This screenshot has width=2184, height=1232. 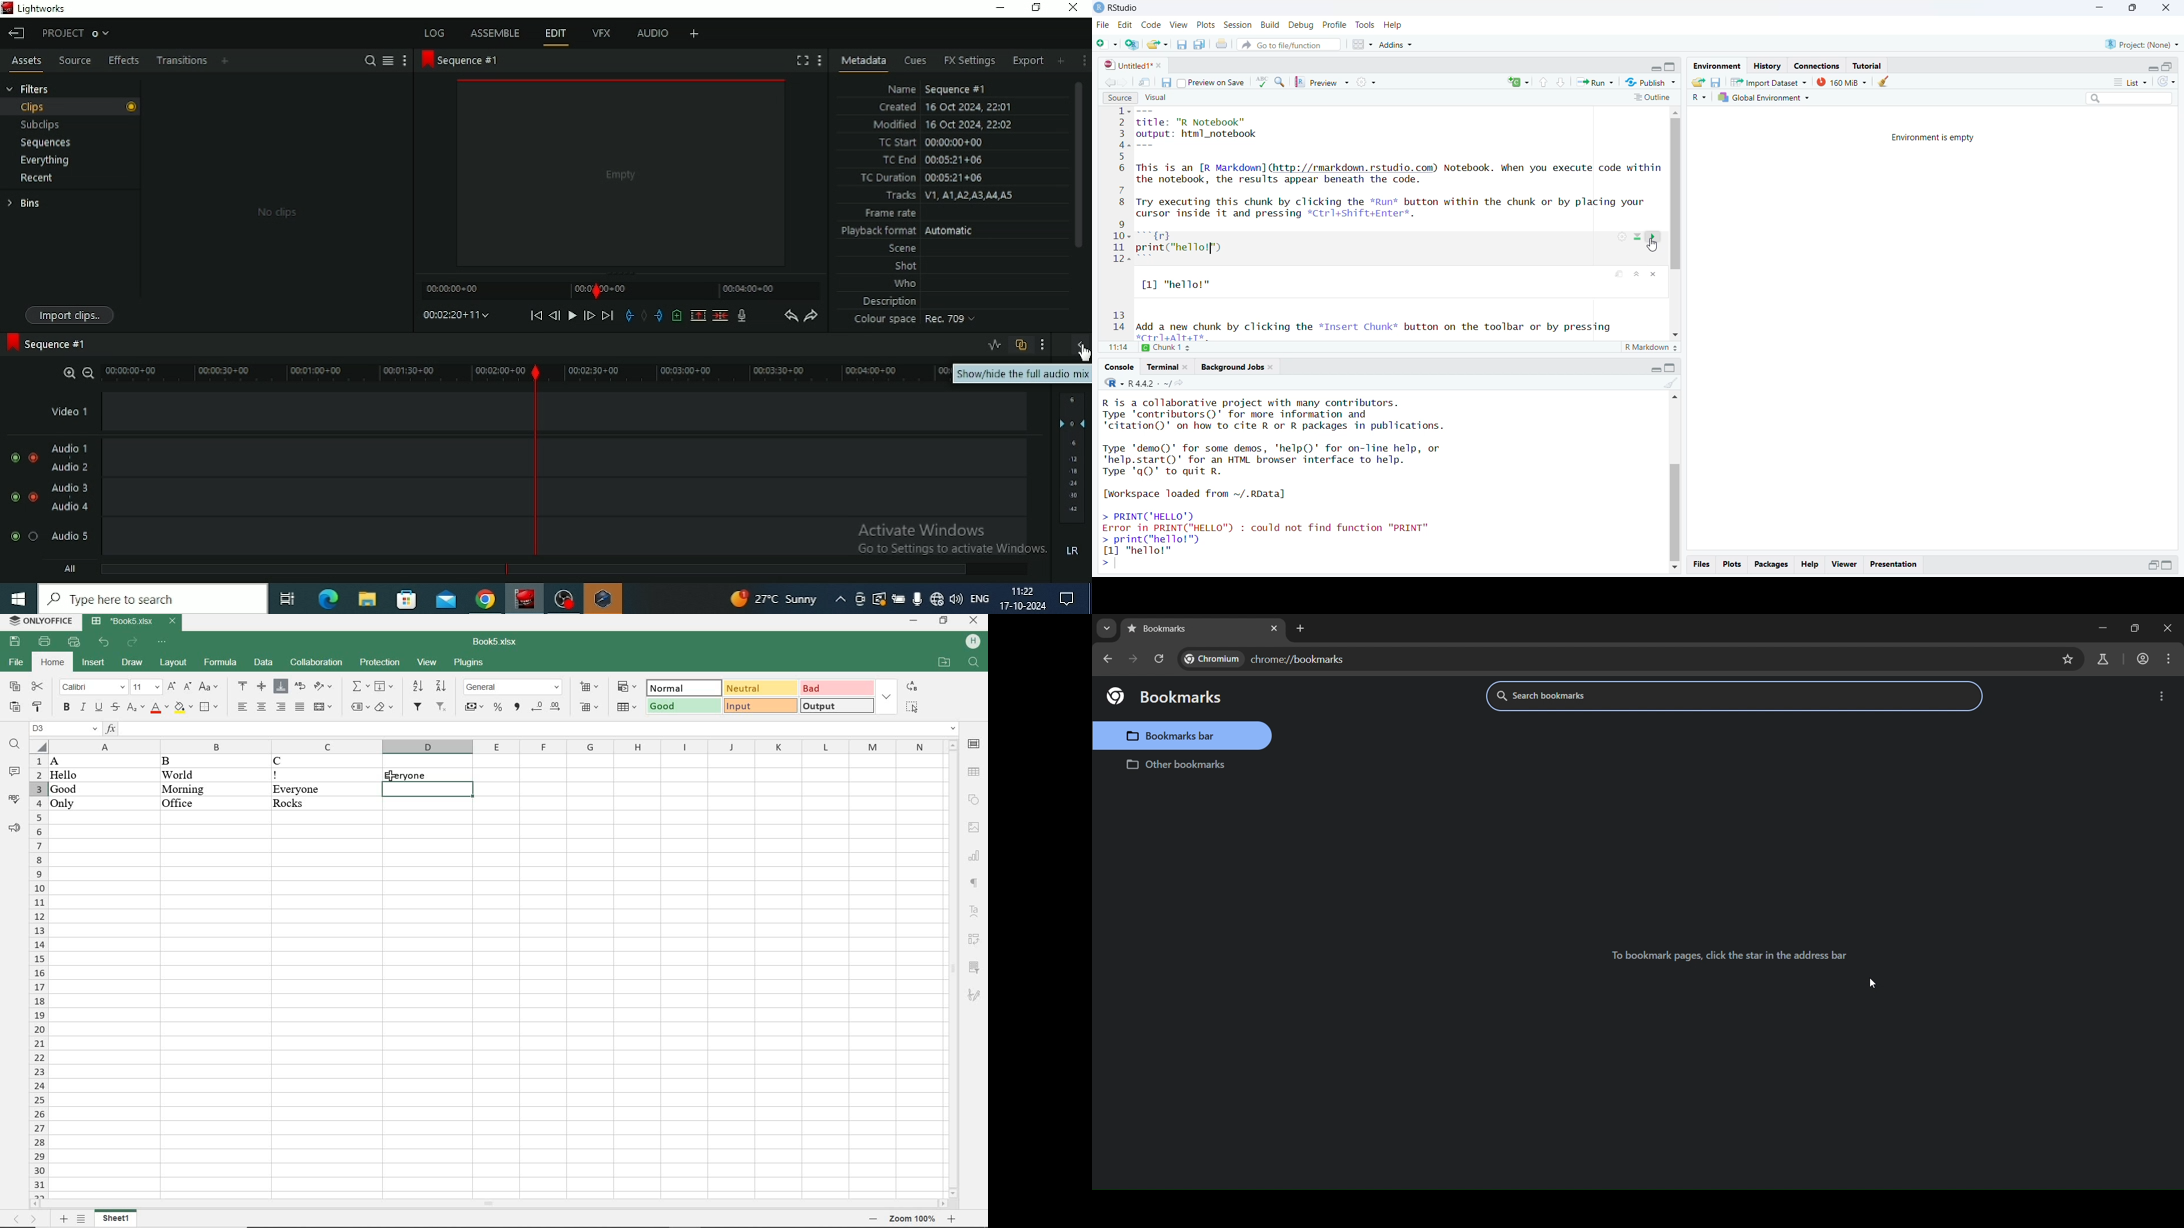 What do you see at coordinates (2125, 82) in the screenshot?
I see `list` at bounding box center [2125, 82].